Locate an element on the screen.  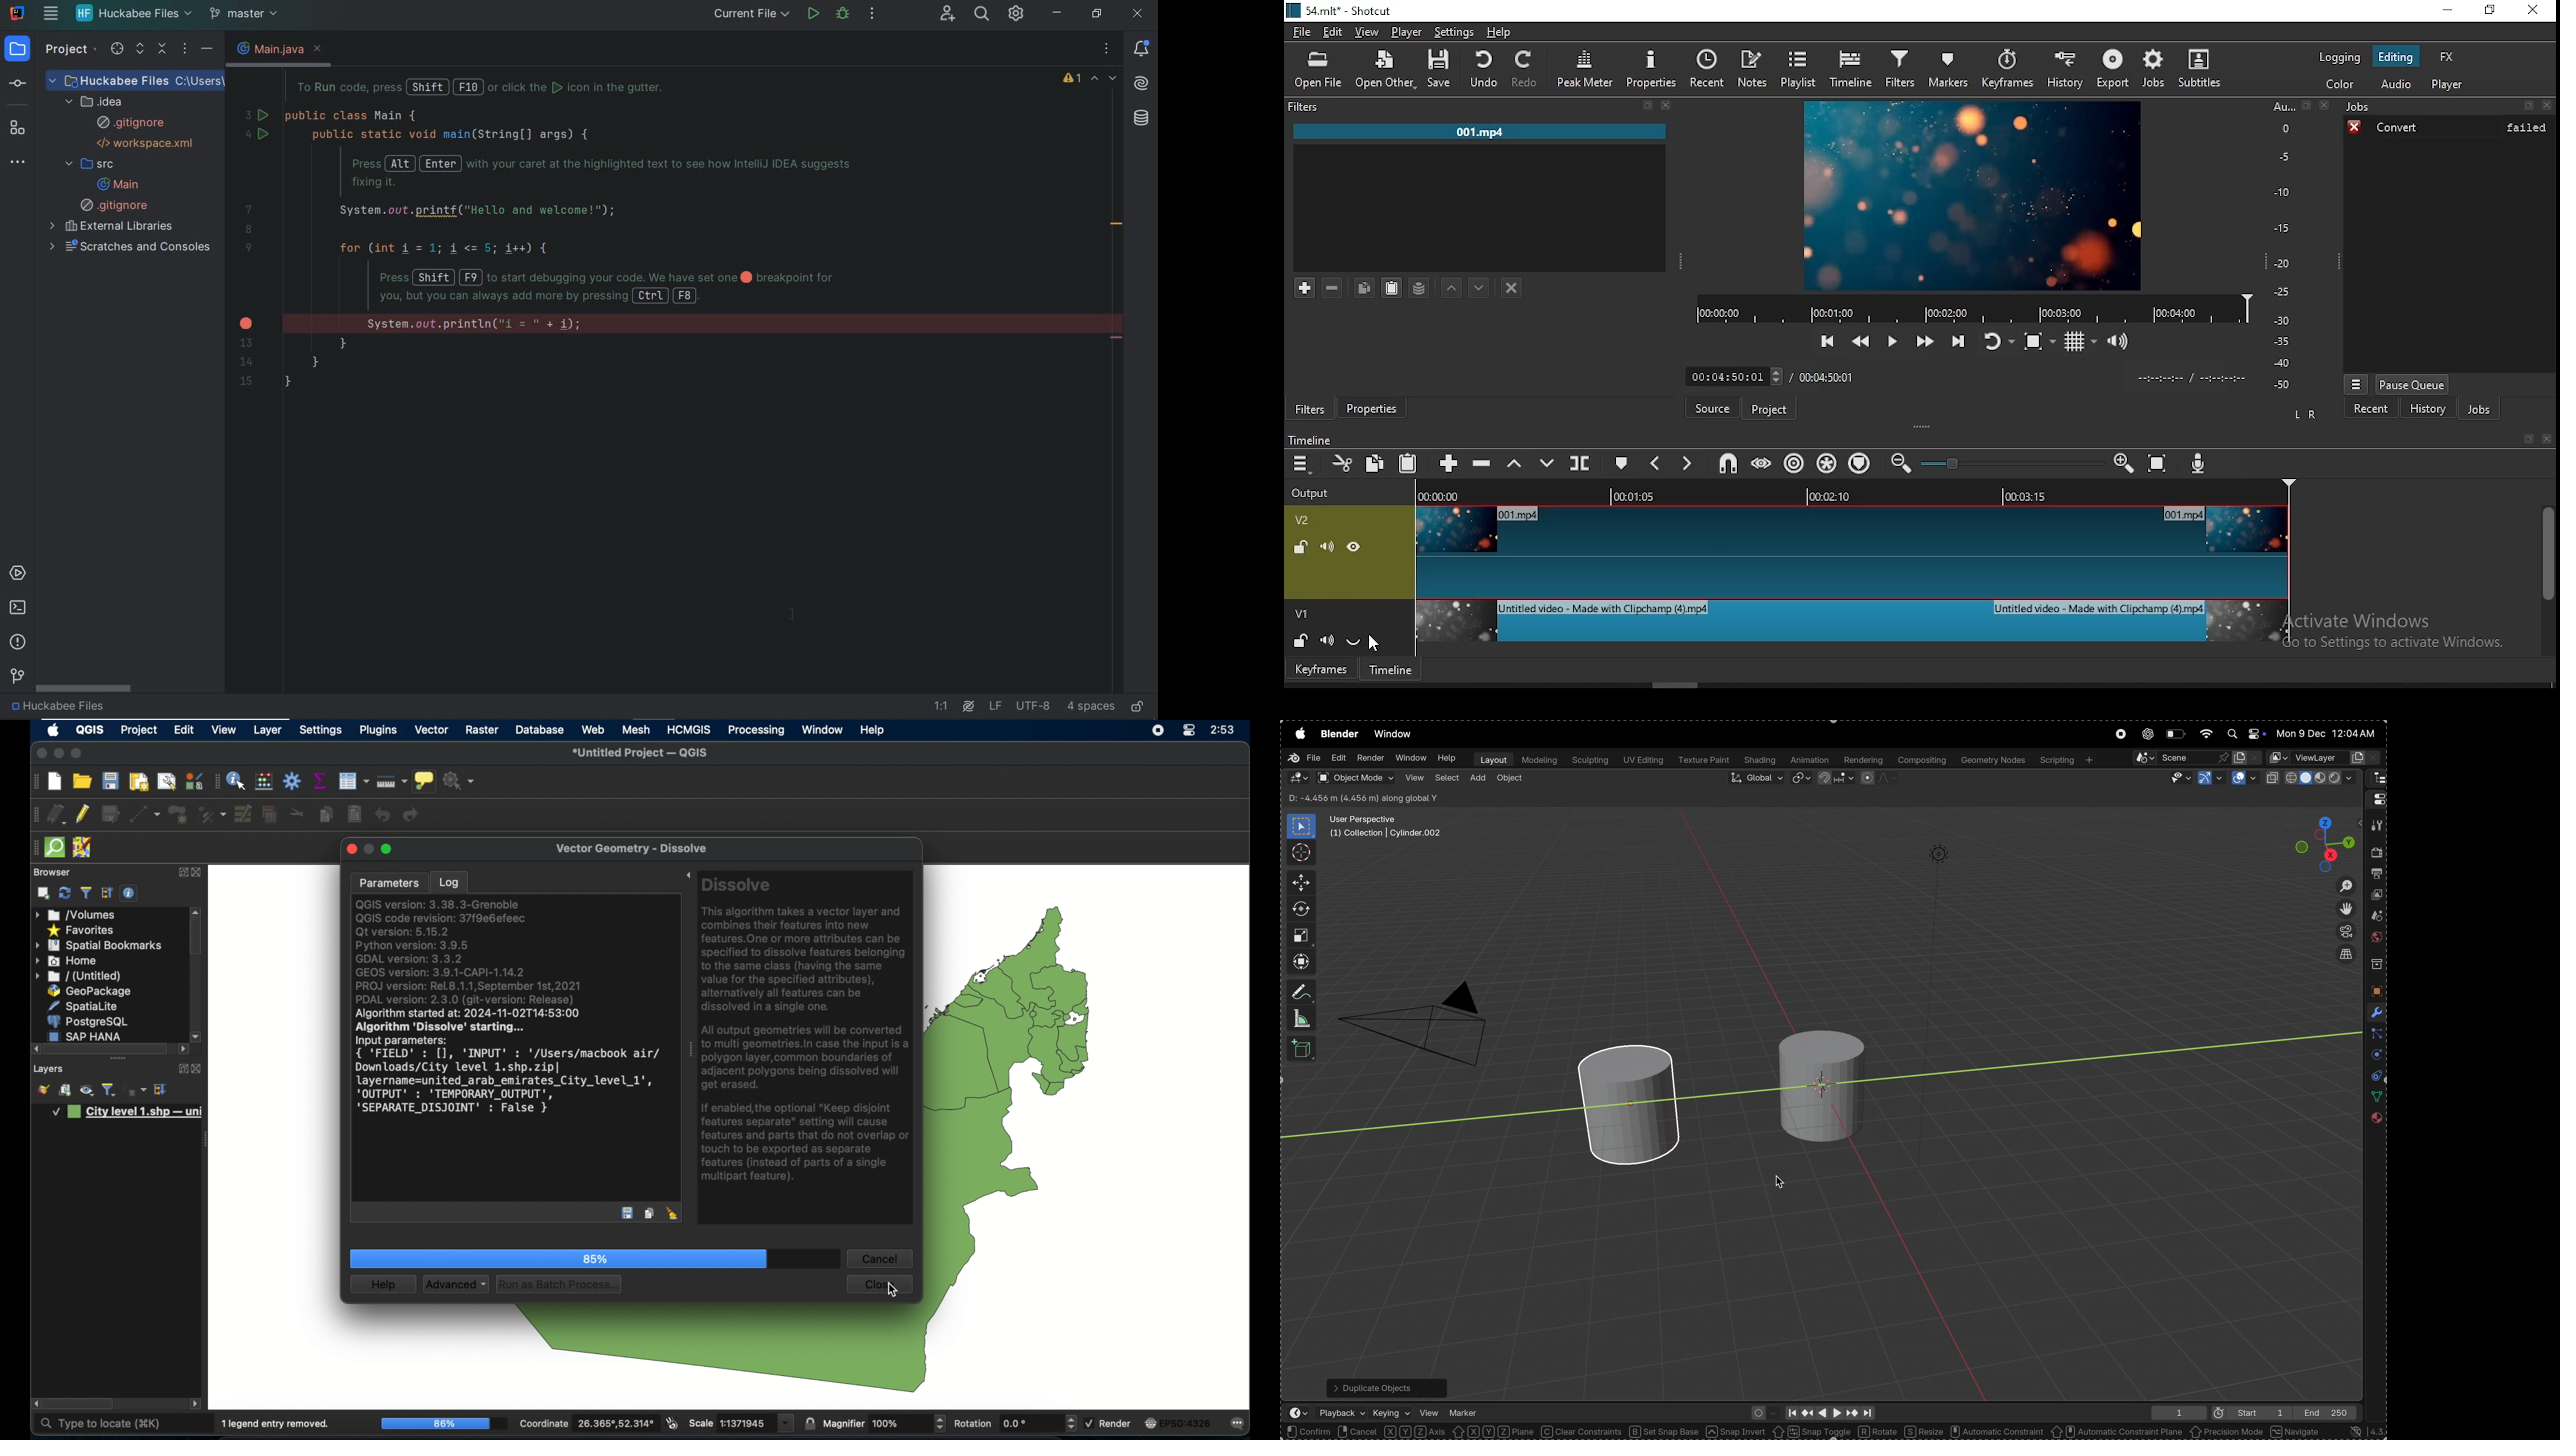
timeline is located at coordinates (1310, 441).